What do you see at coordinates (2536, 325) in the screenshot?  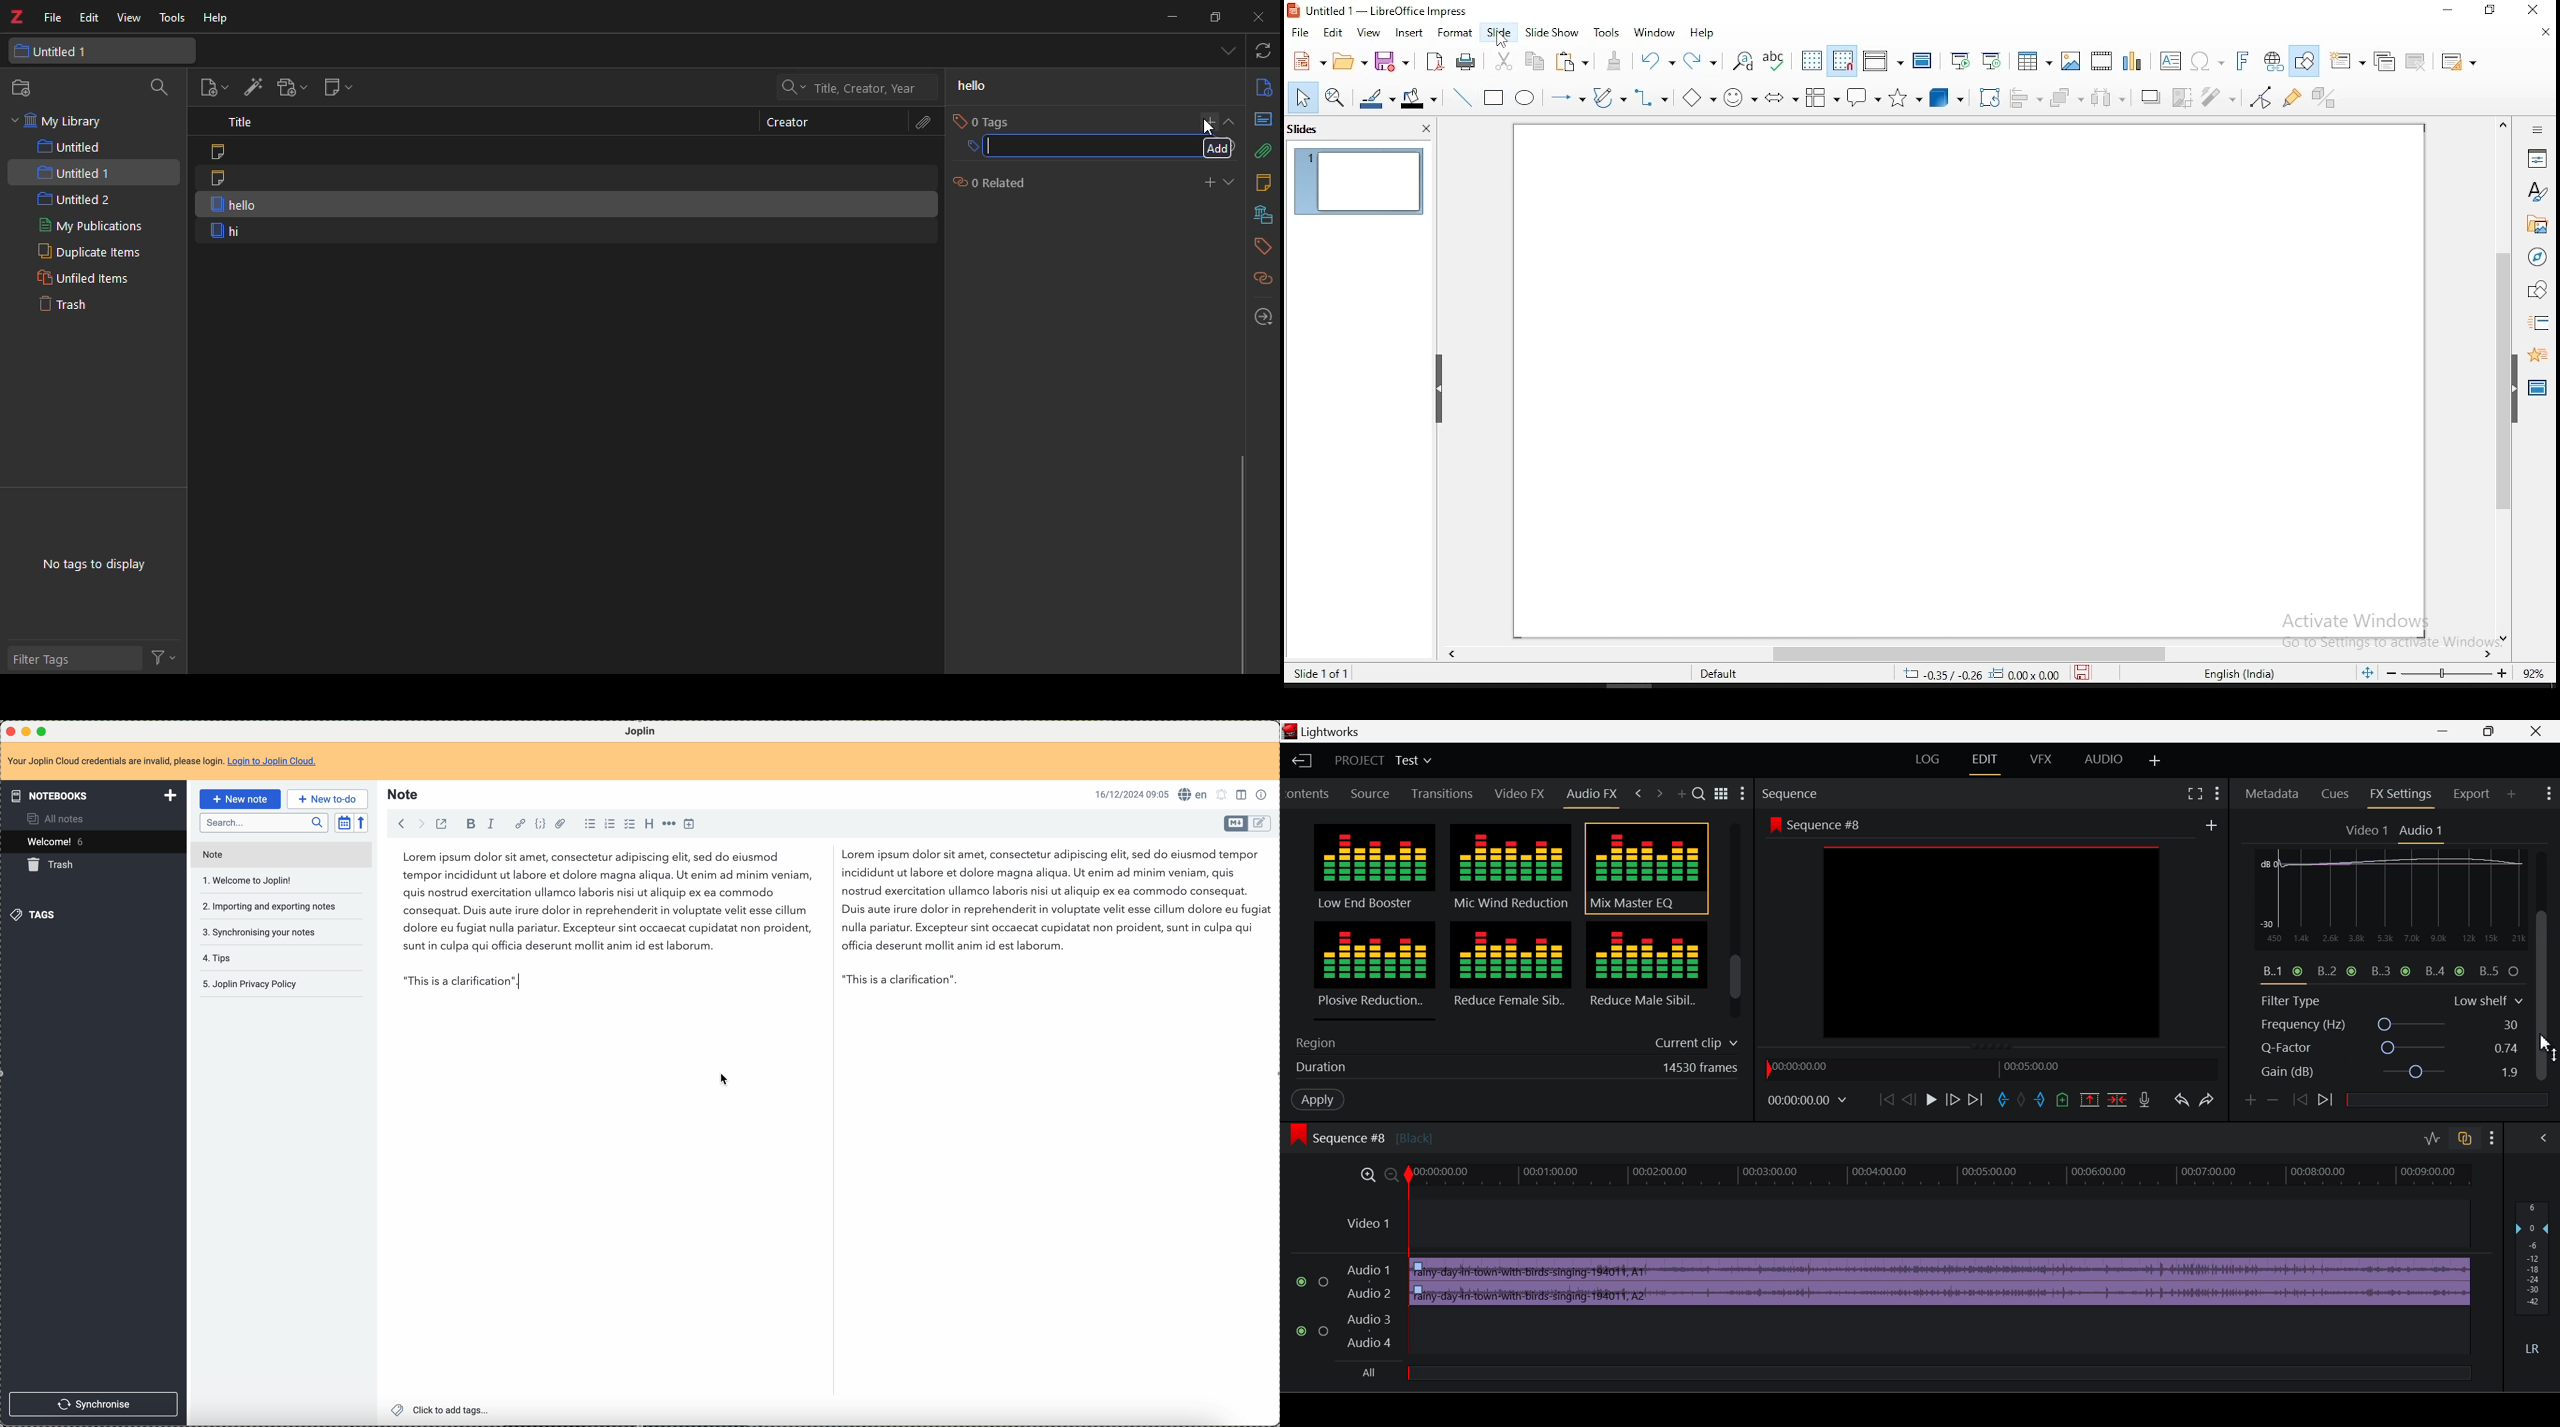 I see `slide transition` at bounding box center [2536, 325].